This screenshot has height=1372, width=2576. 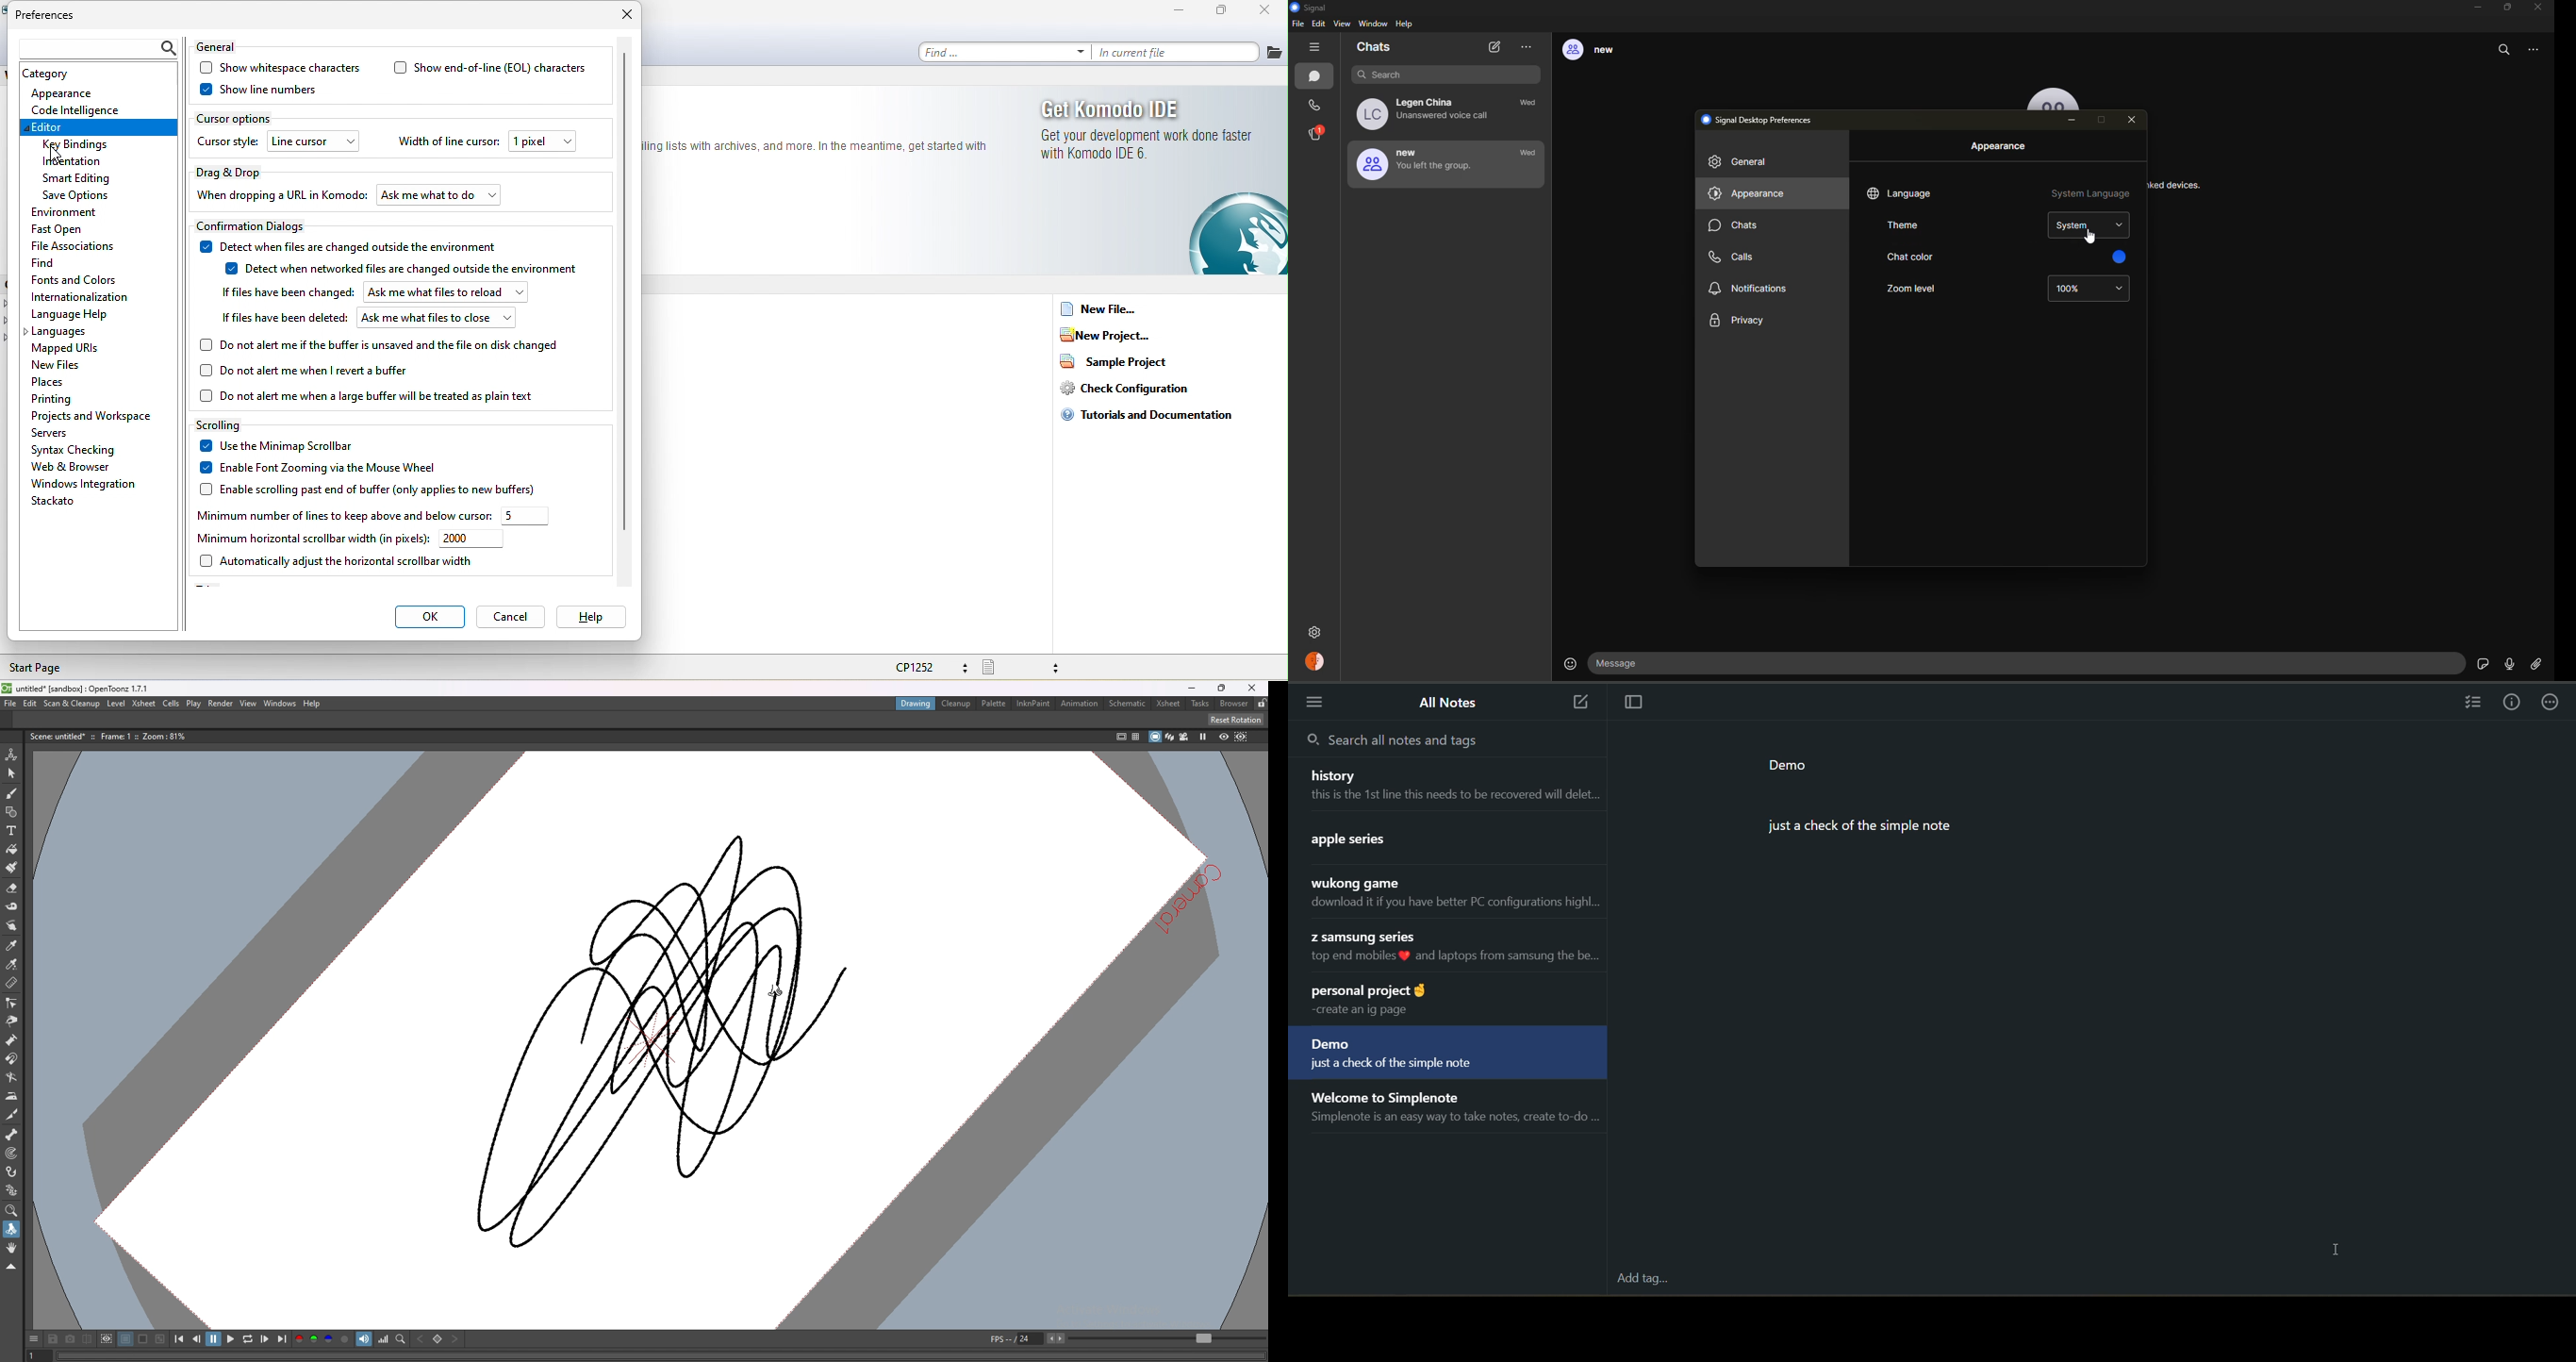 What do you see at coordinates (2088, 290) in the screenshot?
I see `100%` at bounding box center [2088, 290].